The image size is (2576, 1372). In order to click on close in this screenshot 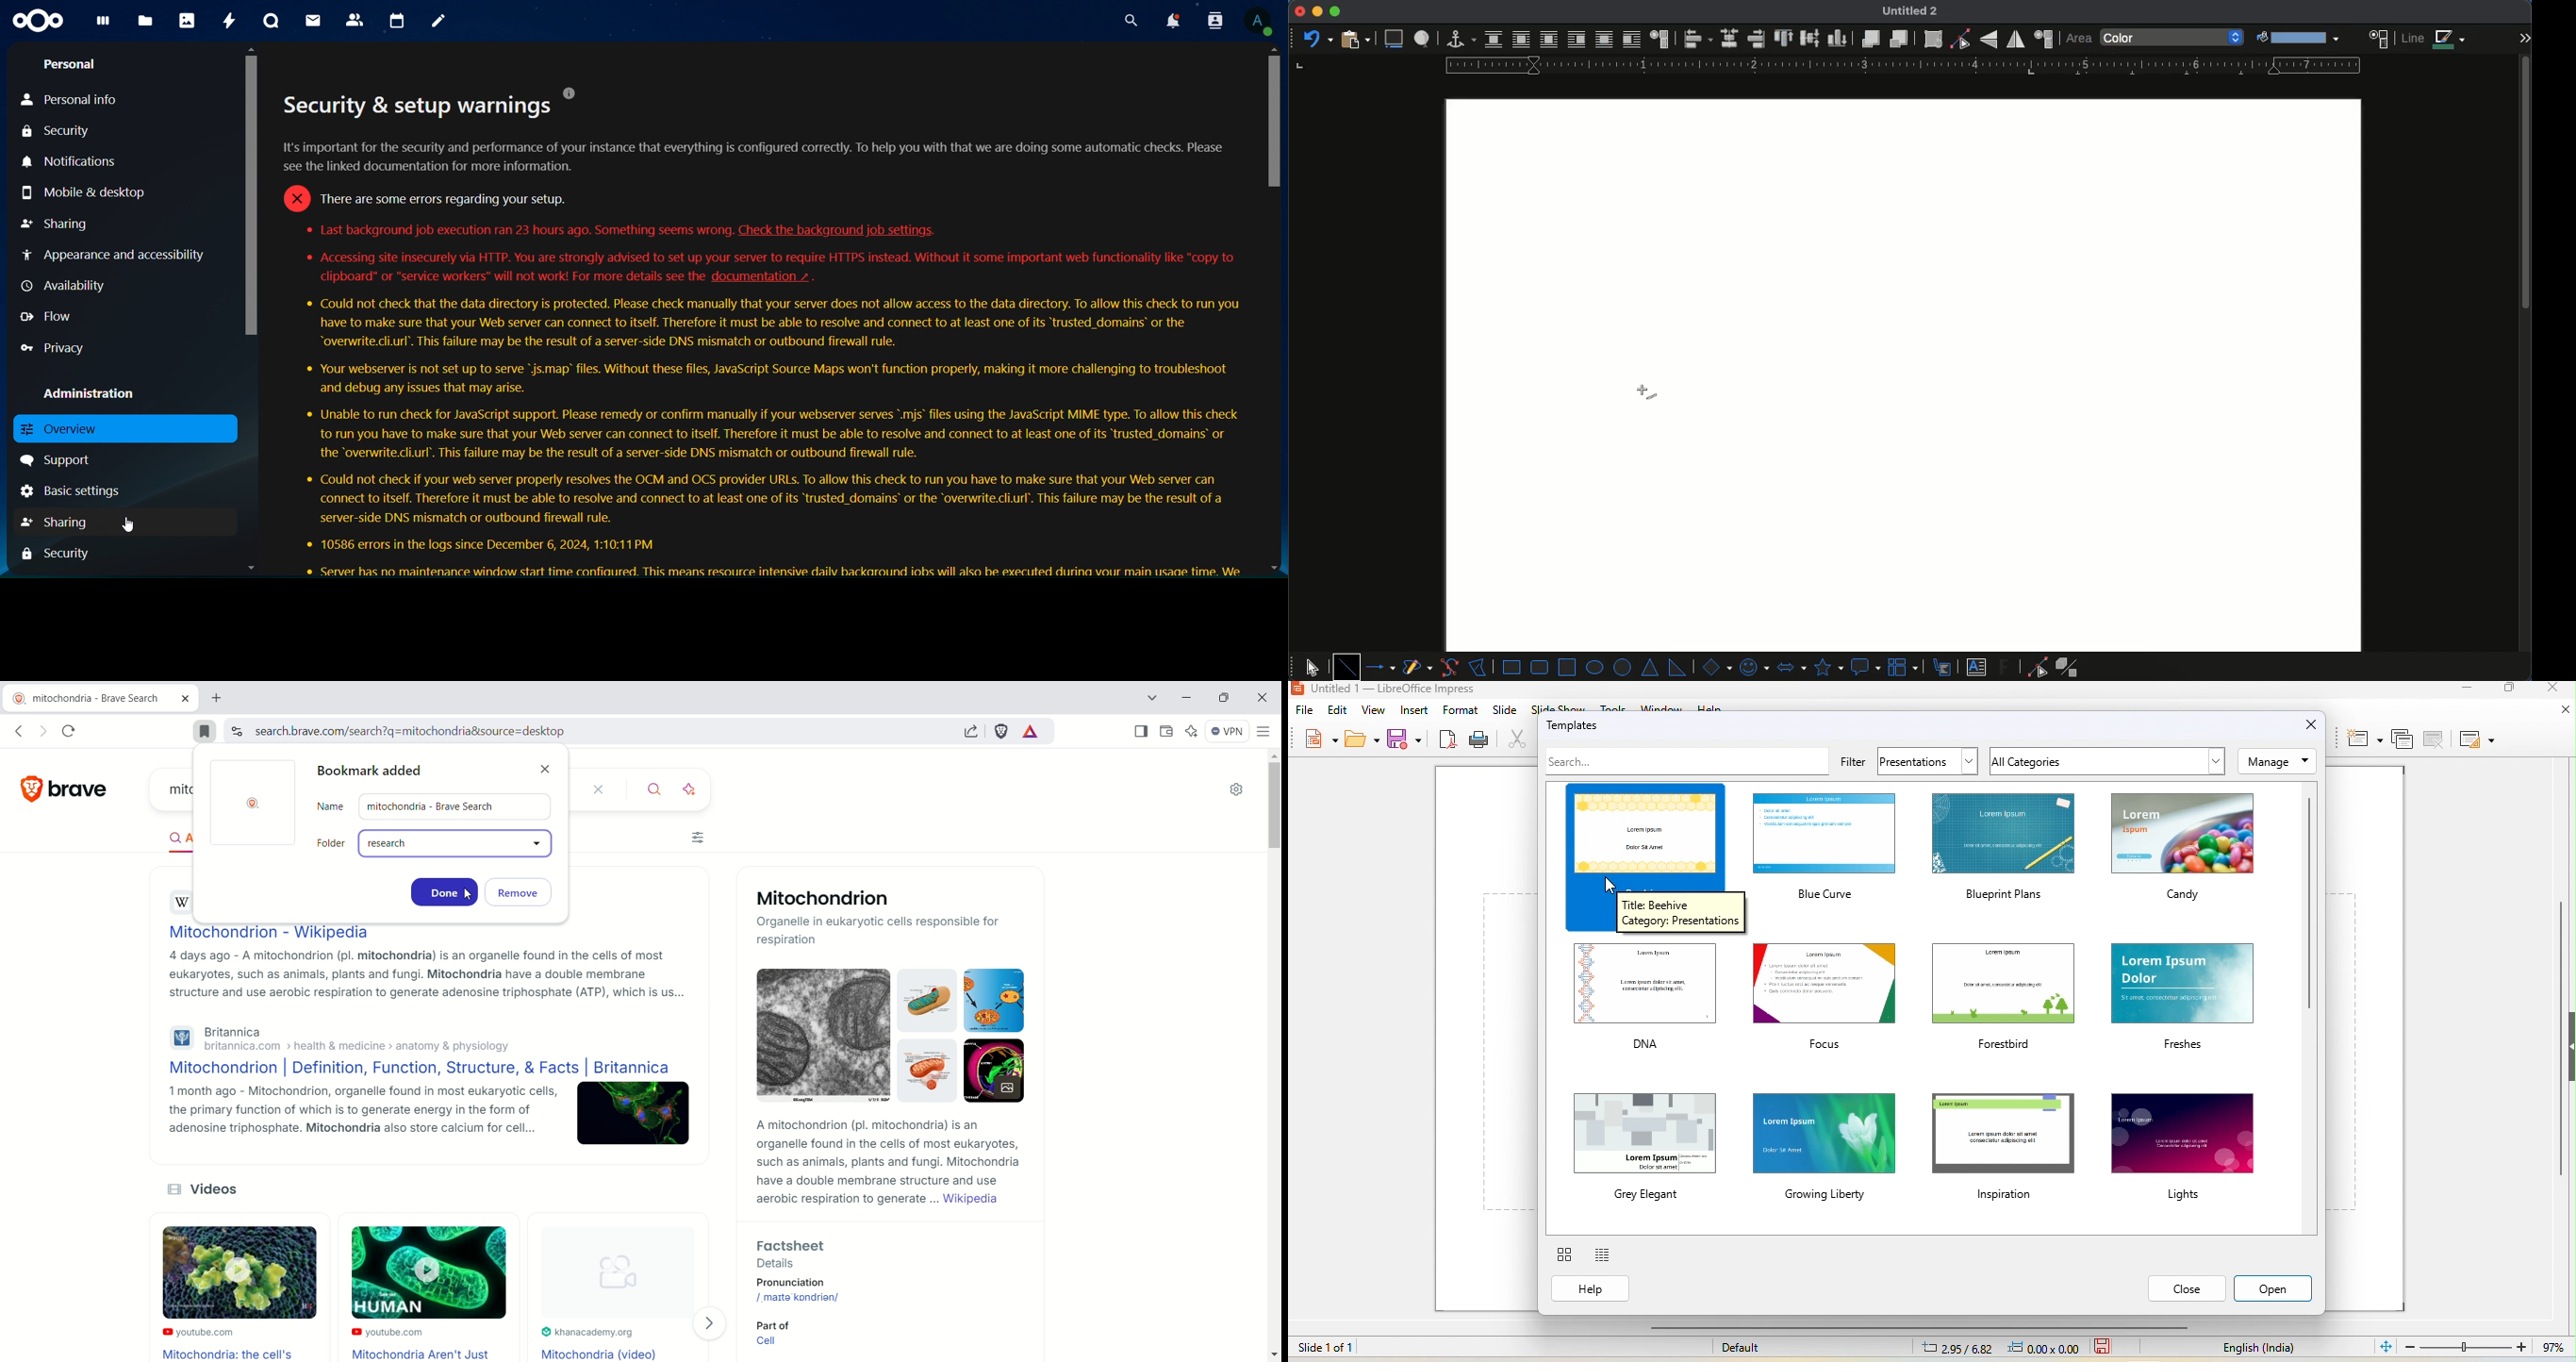, I will do `click(1299, 11)`.